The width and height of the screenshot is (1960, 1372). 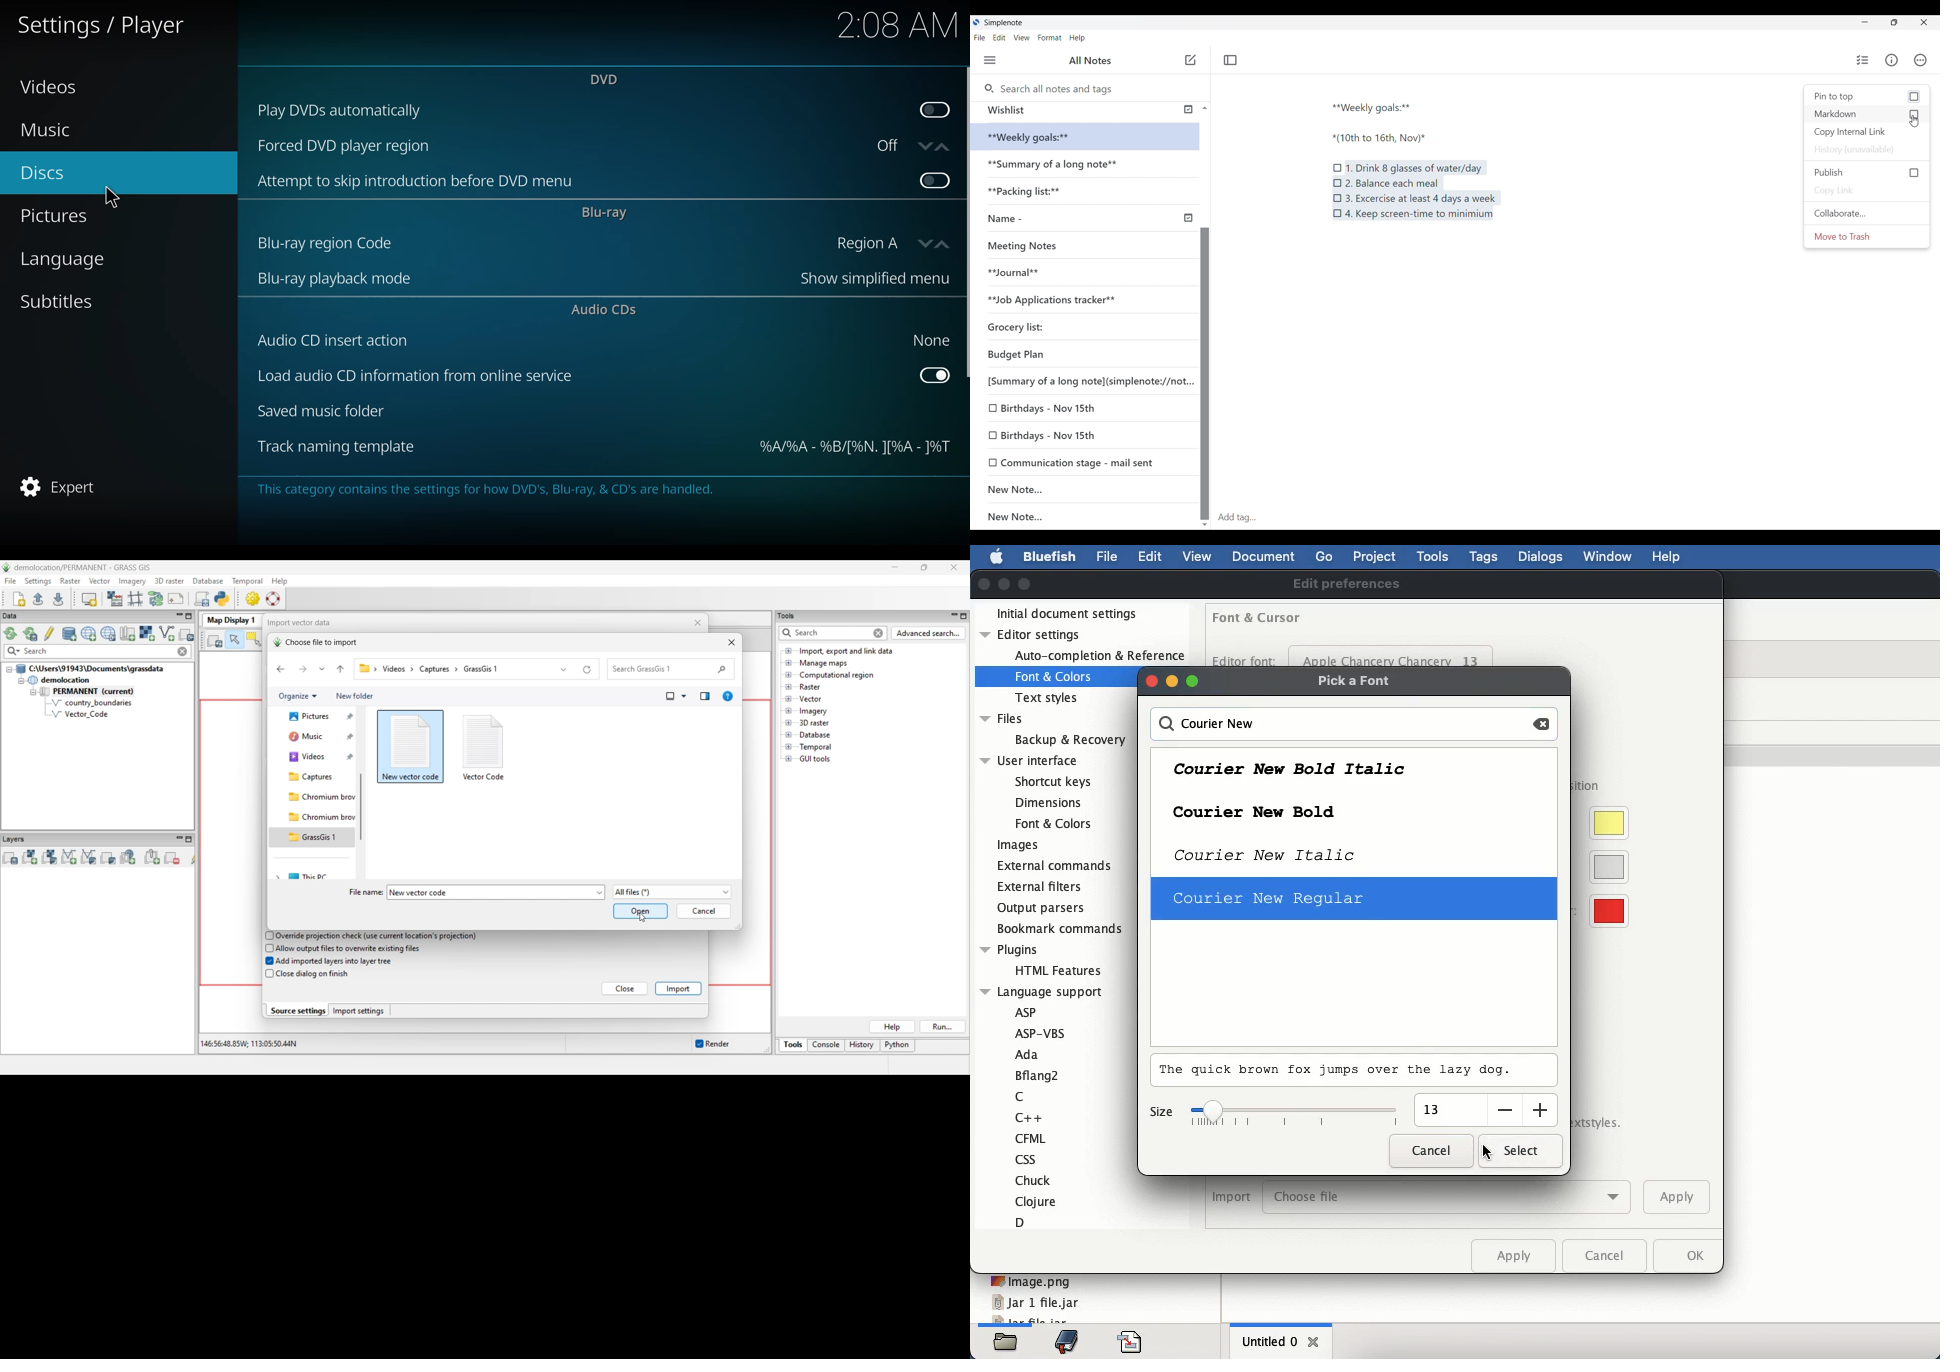 What do you see at coordinates (1054, 866) in the screenshot?
I see `external commands` at bounding box center [1054, 866].